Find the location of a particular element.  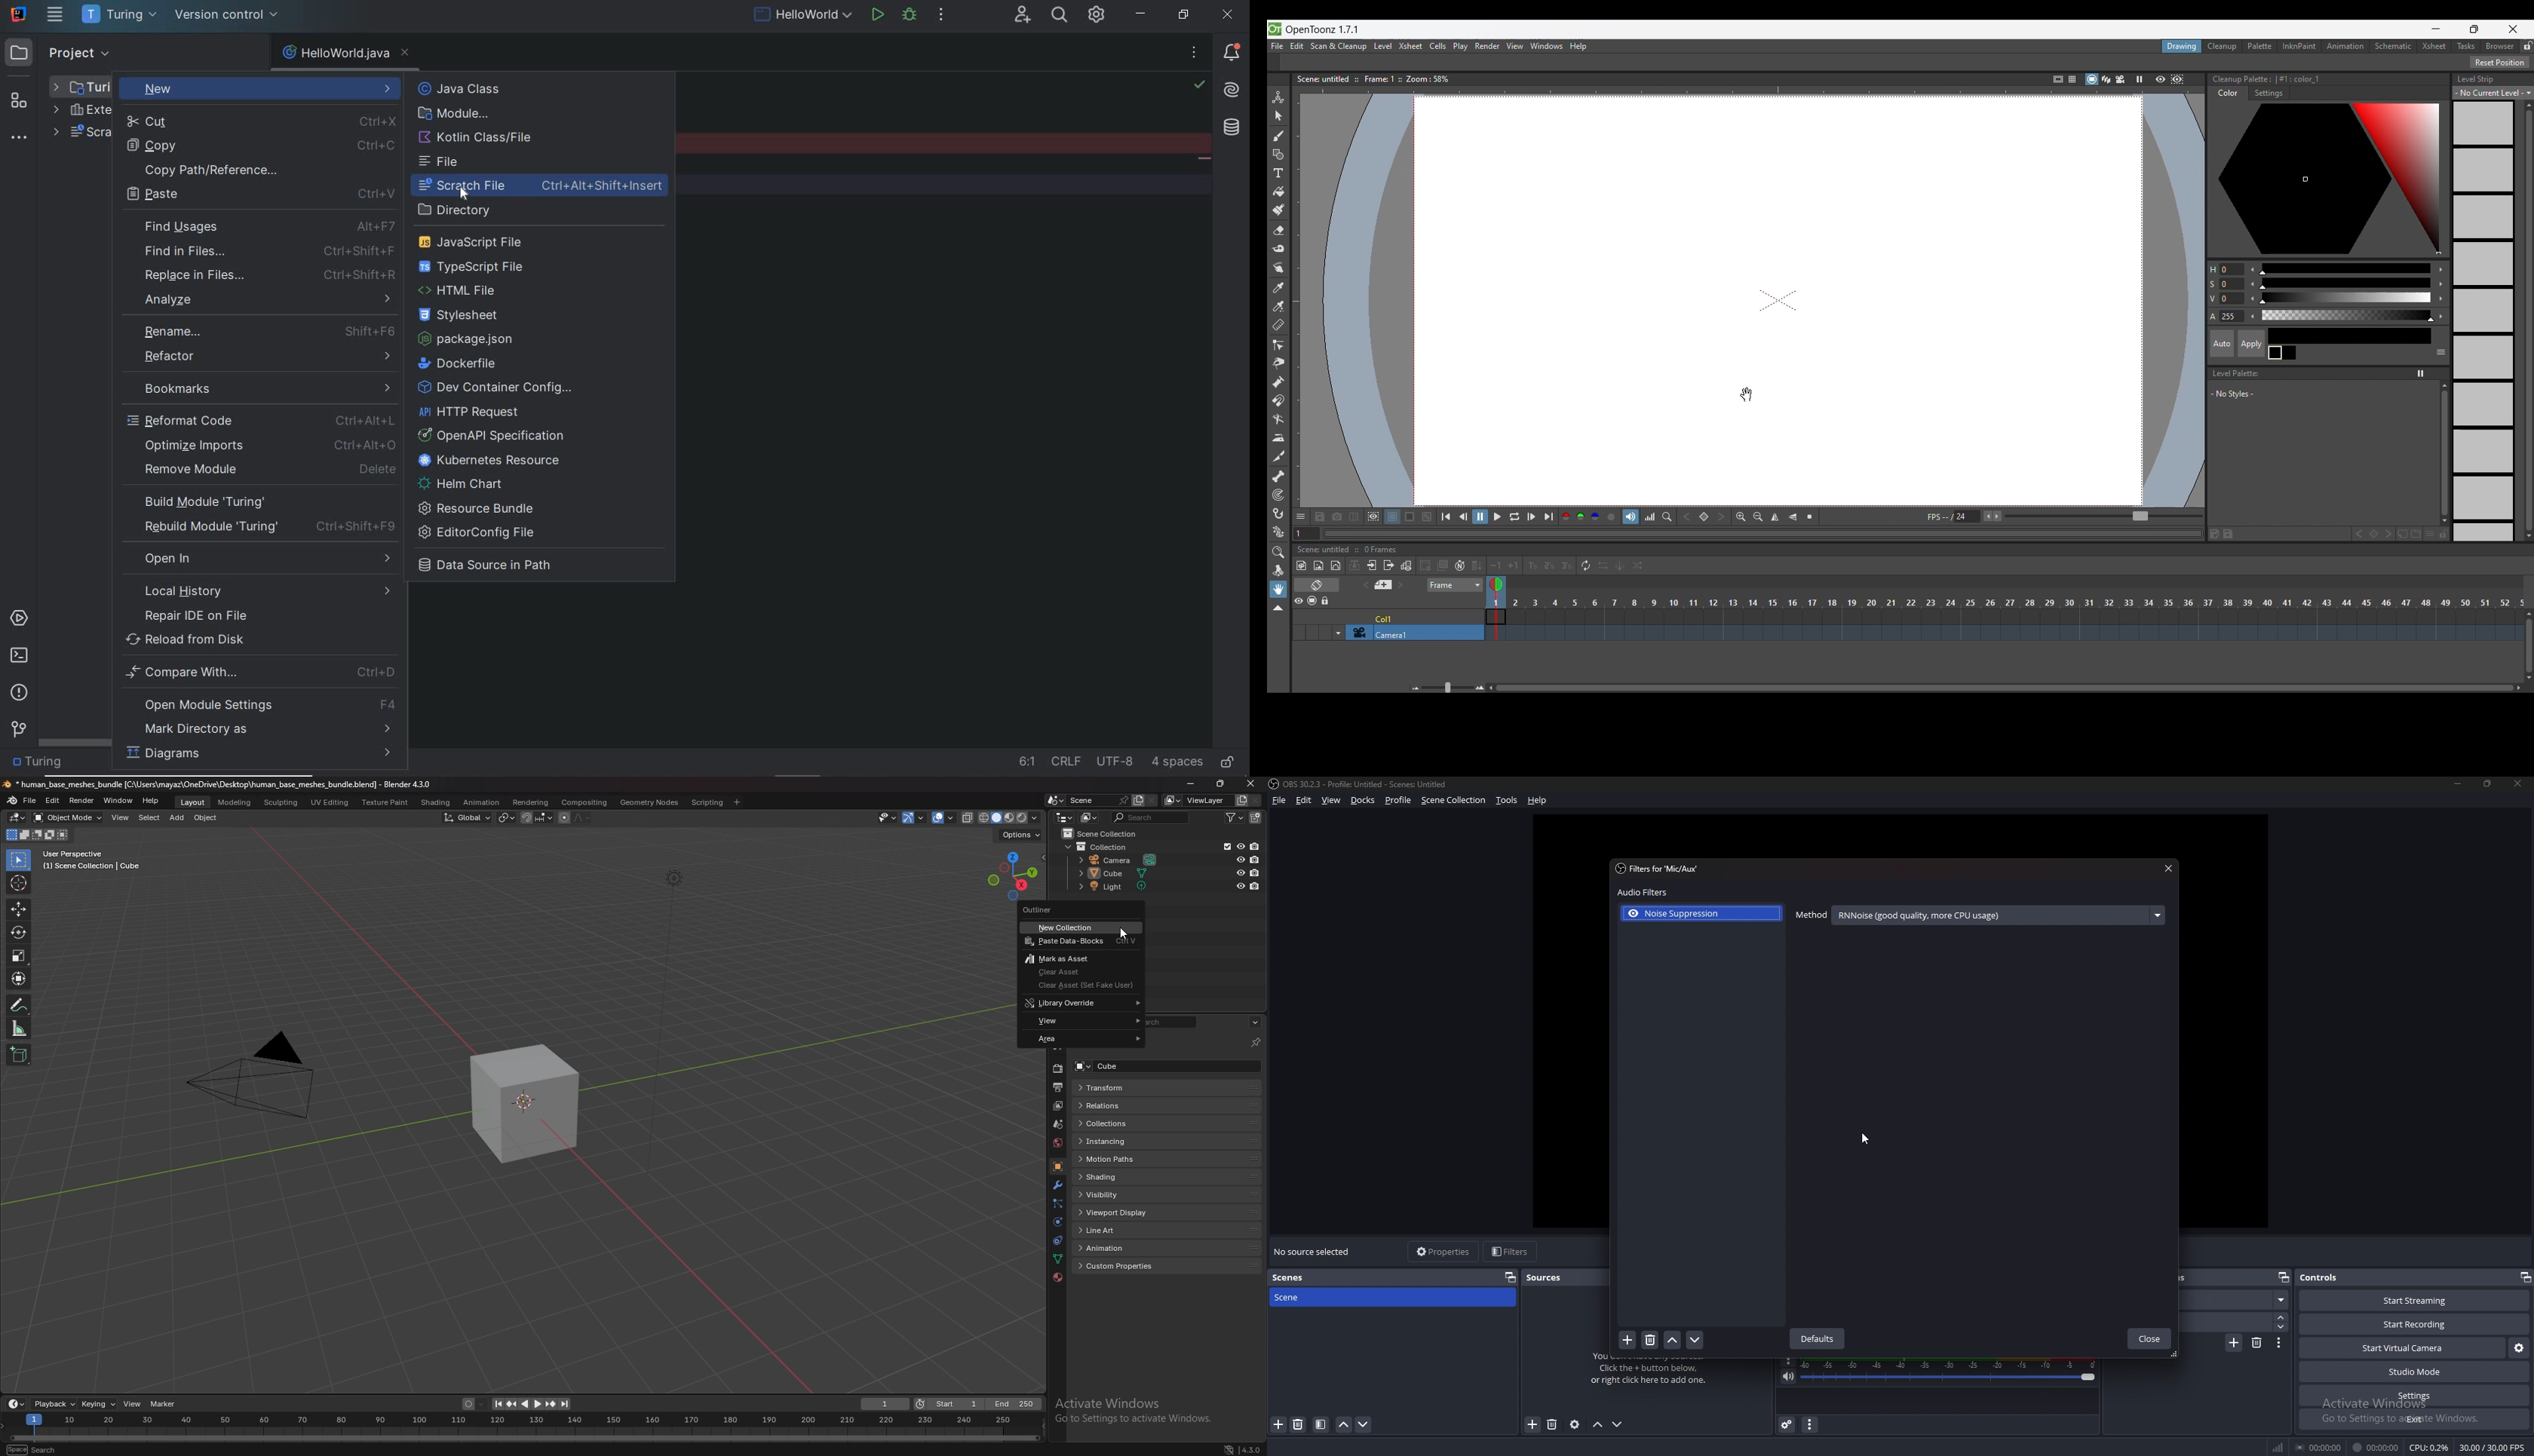

compare with is located at coordinates (260, 674).